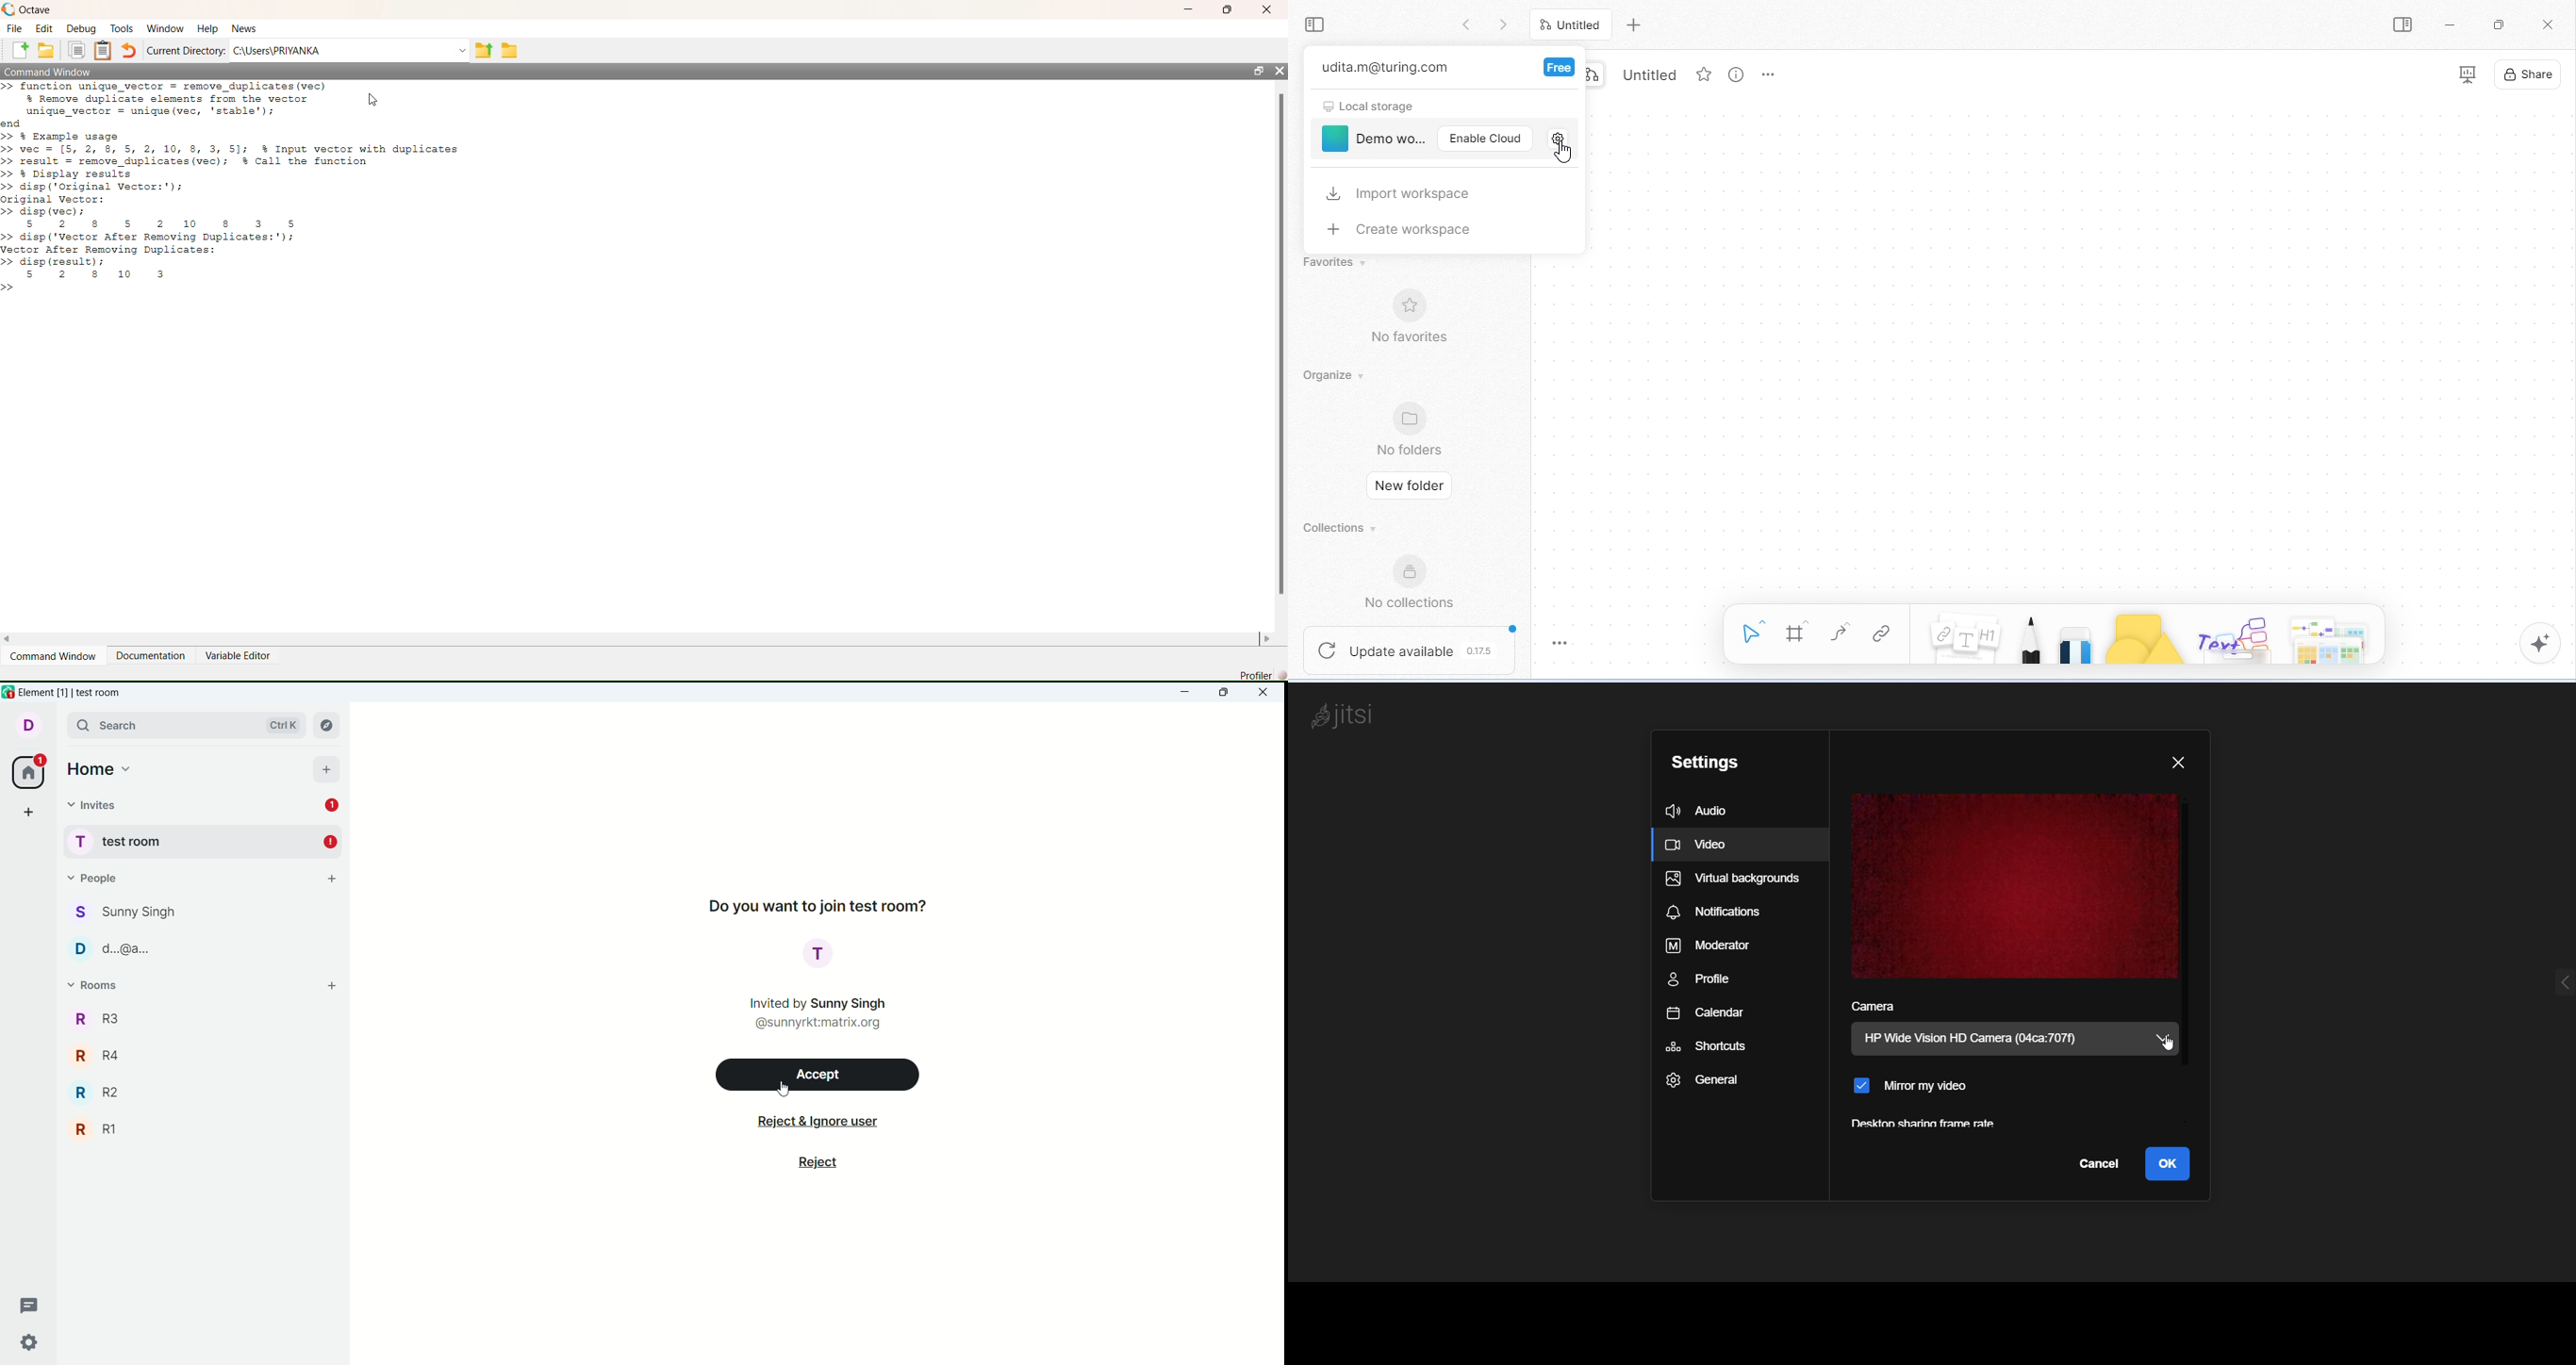 This screenshot has width=2576, height=1372. I want to click on shortcuts, so click(1707, 1047).